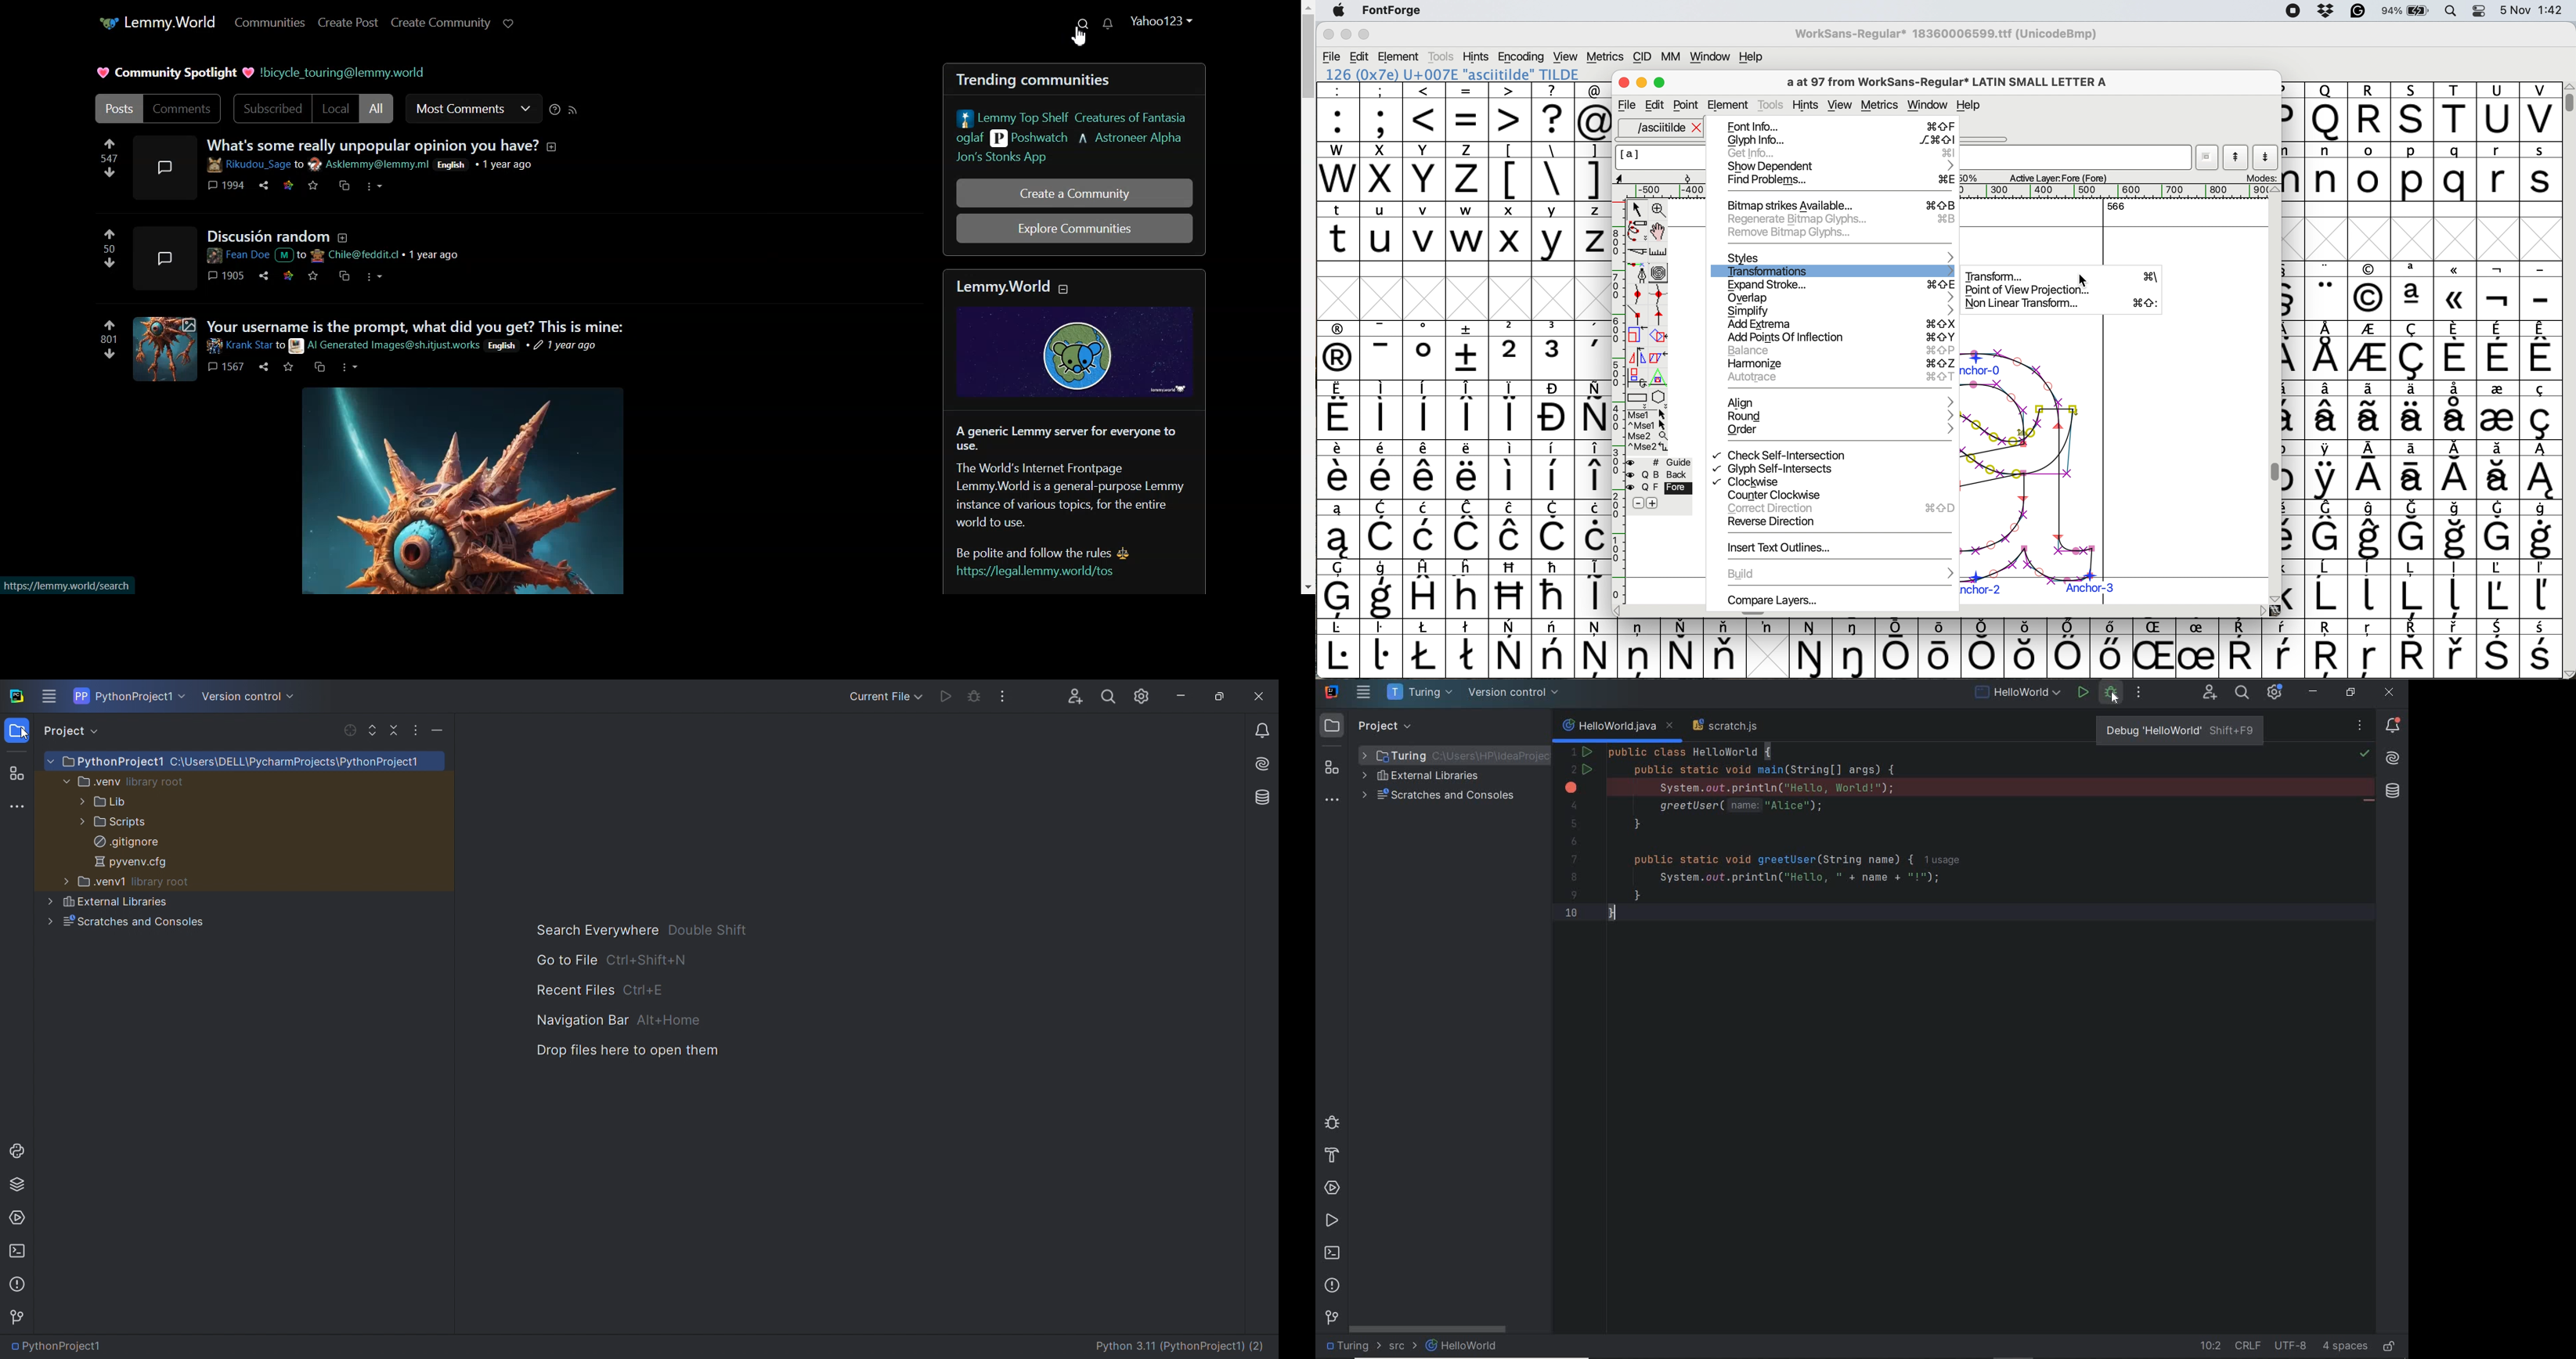  I want to click on run, so click(944, 696).